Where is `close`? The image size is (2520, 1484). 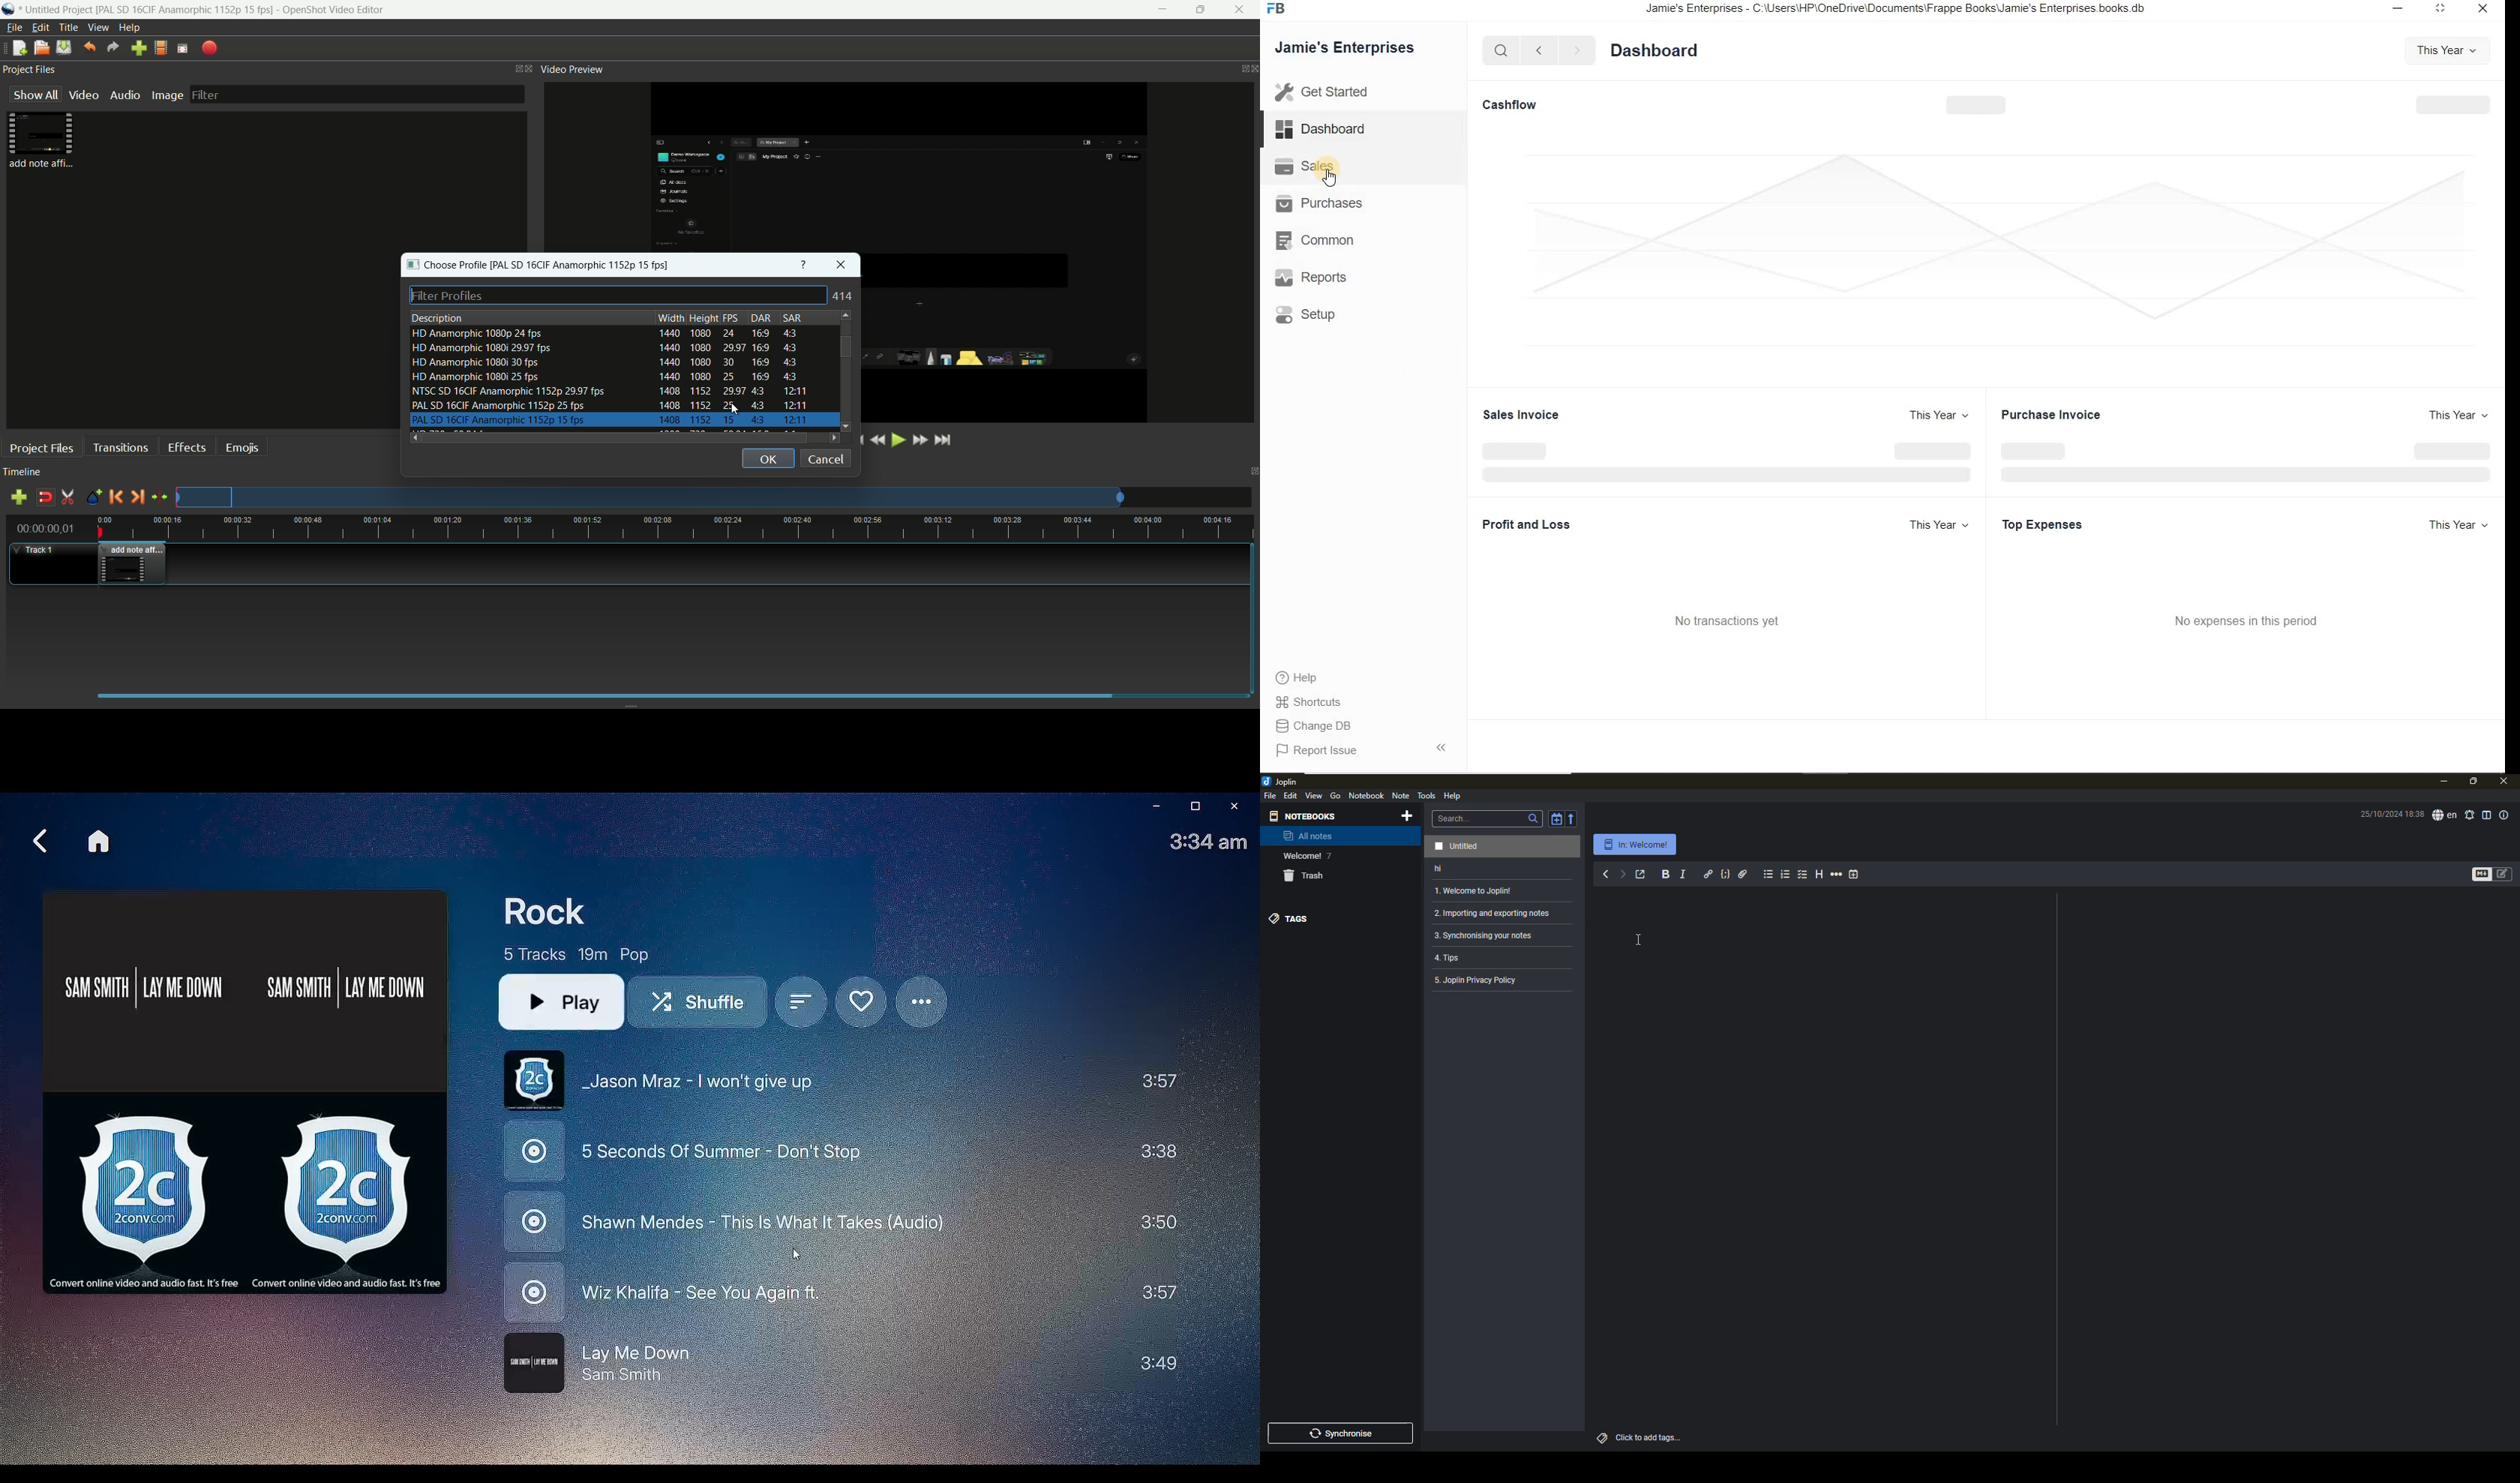
close is located at coordinates (2506, 781).